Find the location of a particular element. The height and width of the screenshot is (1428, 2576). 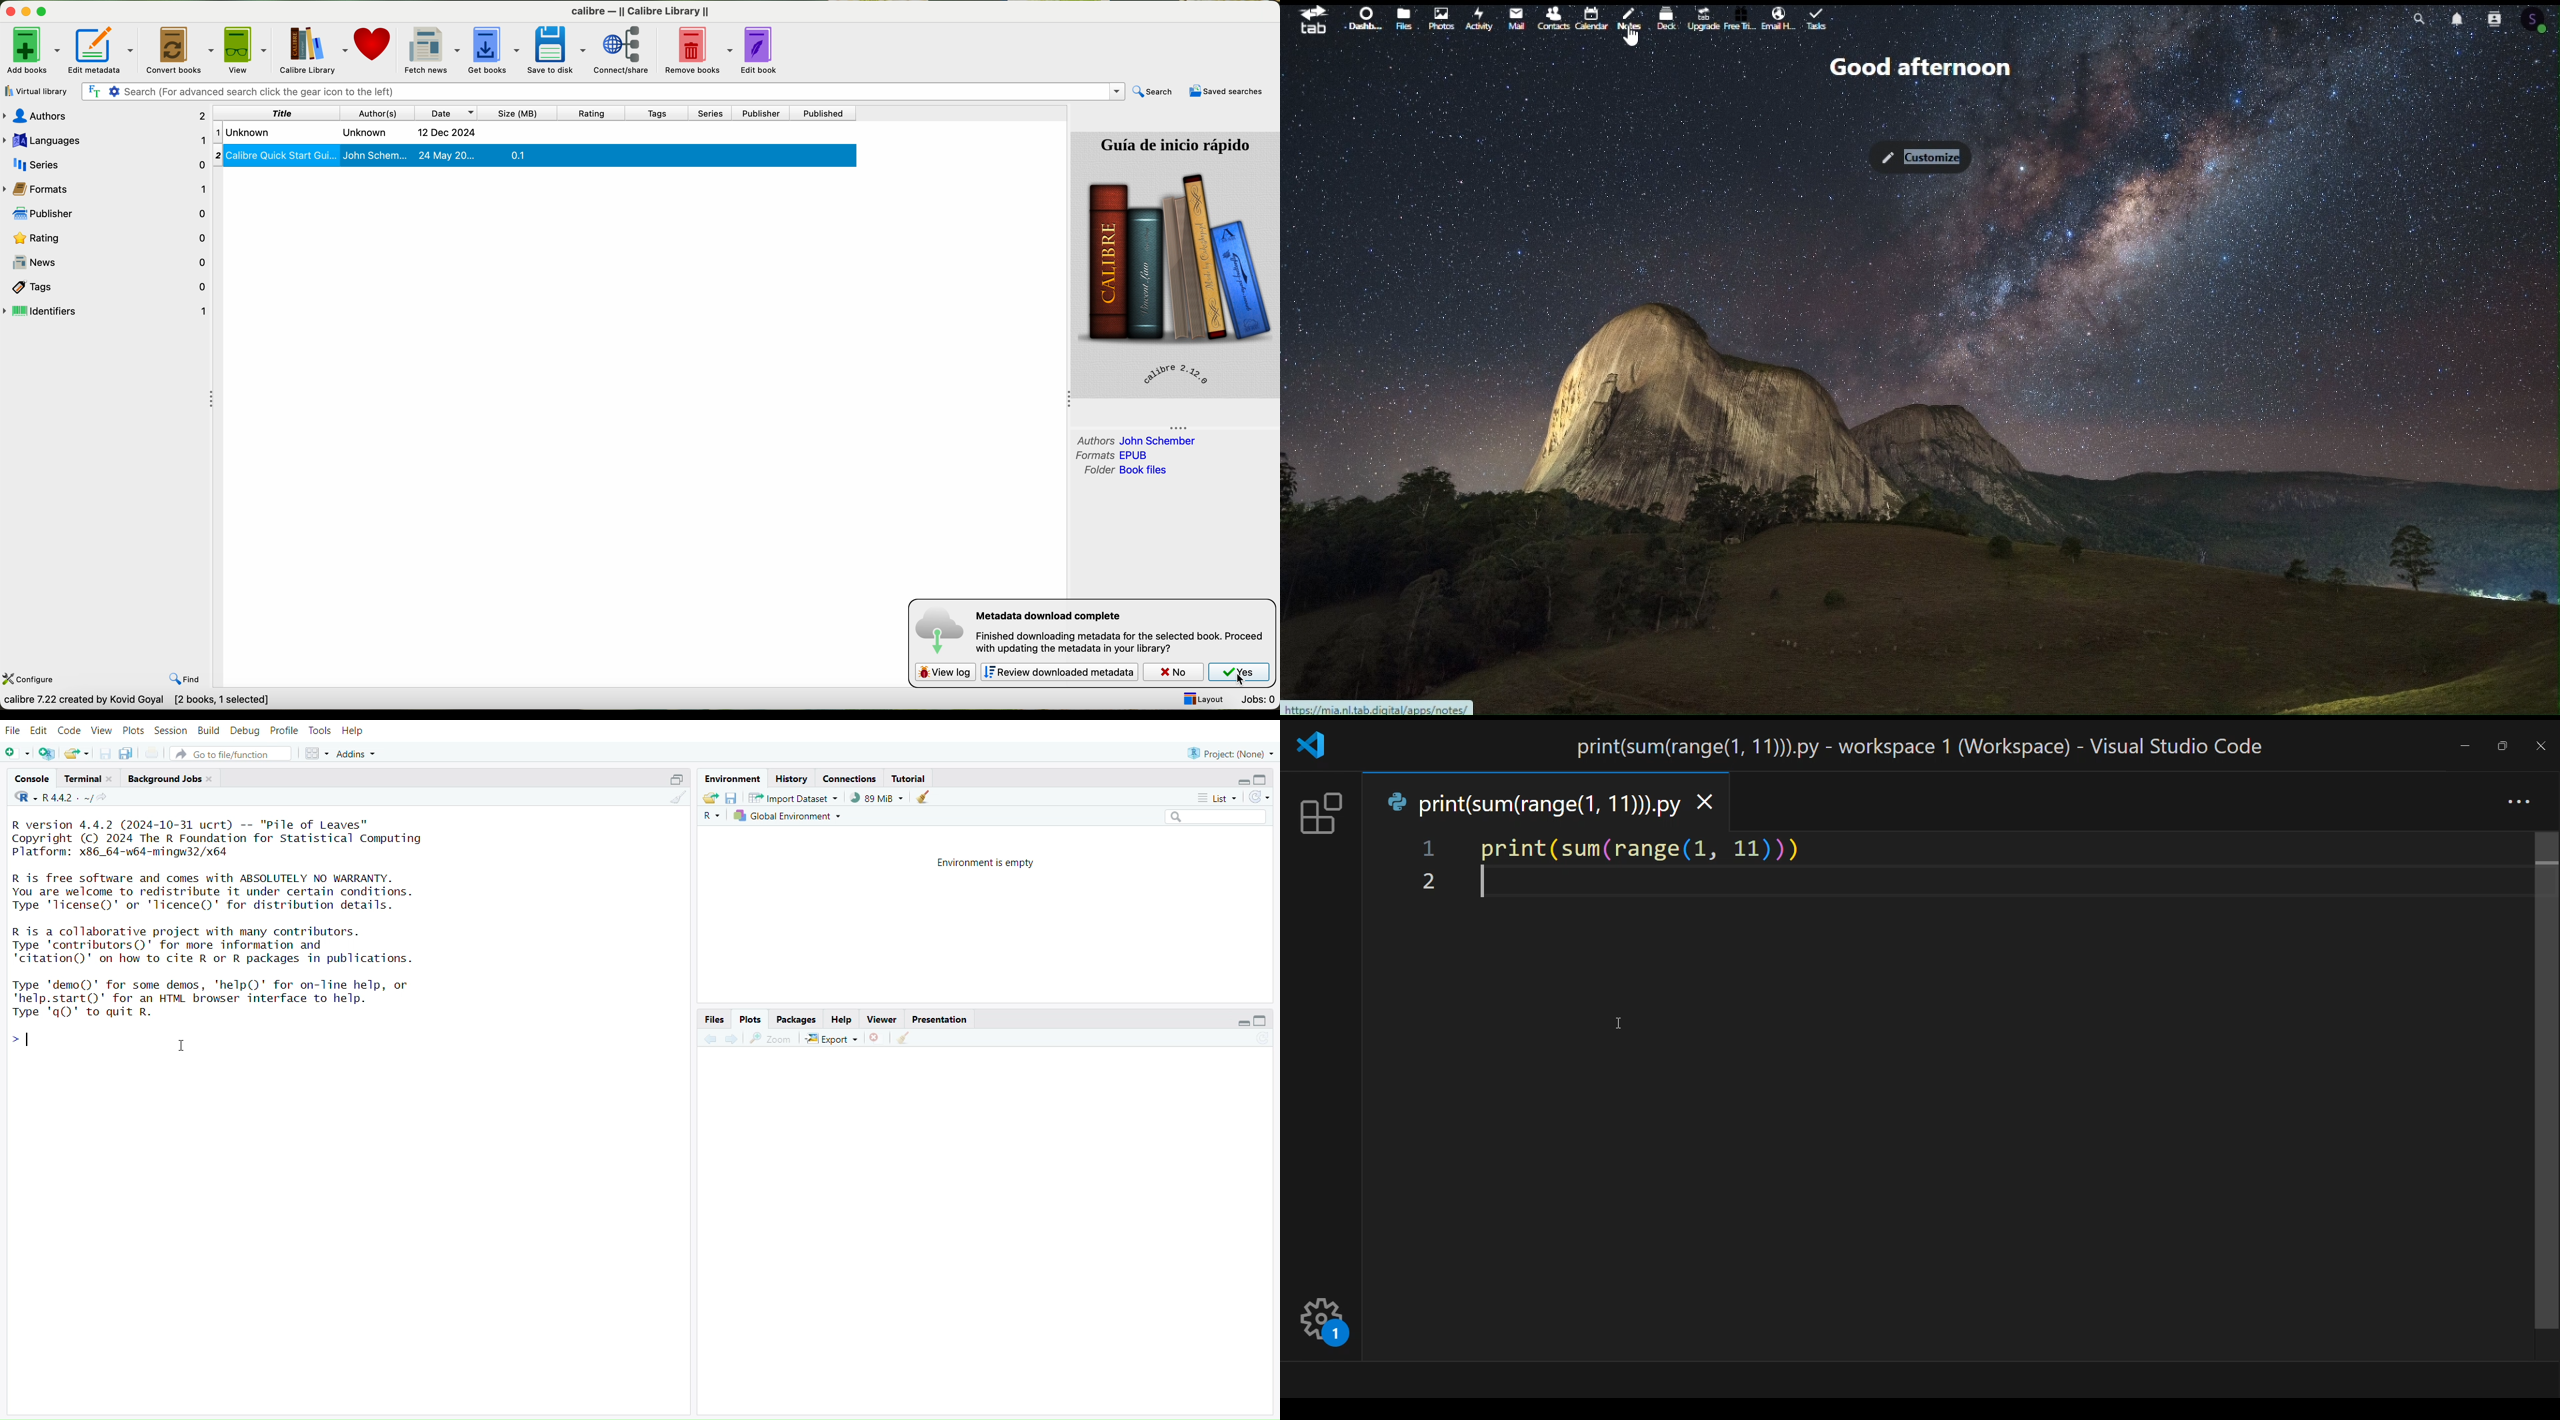

Tutorial is located at coordinates (915, 779).